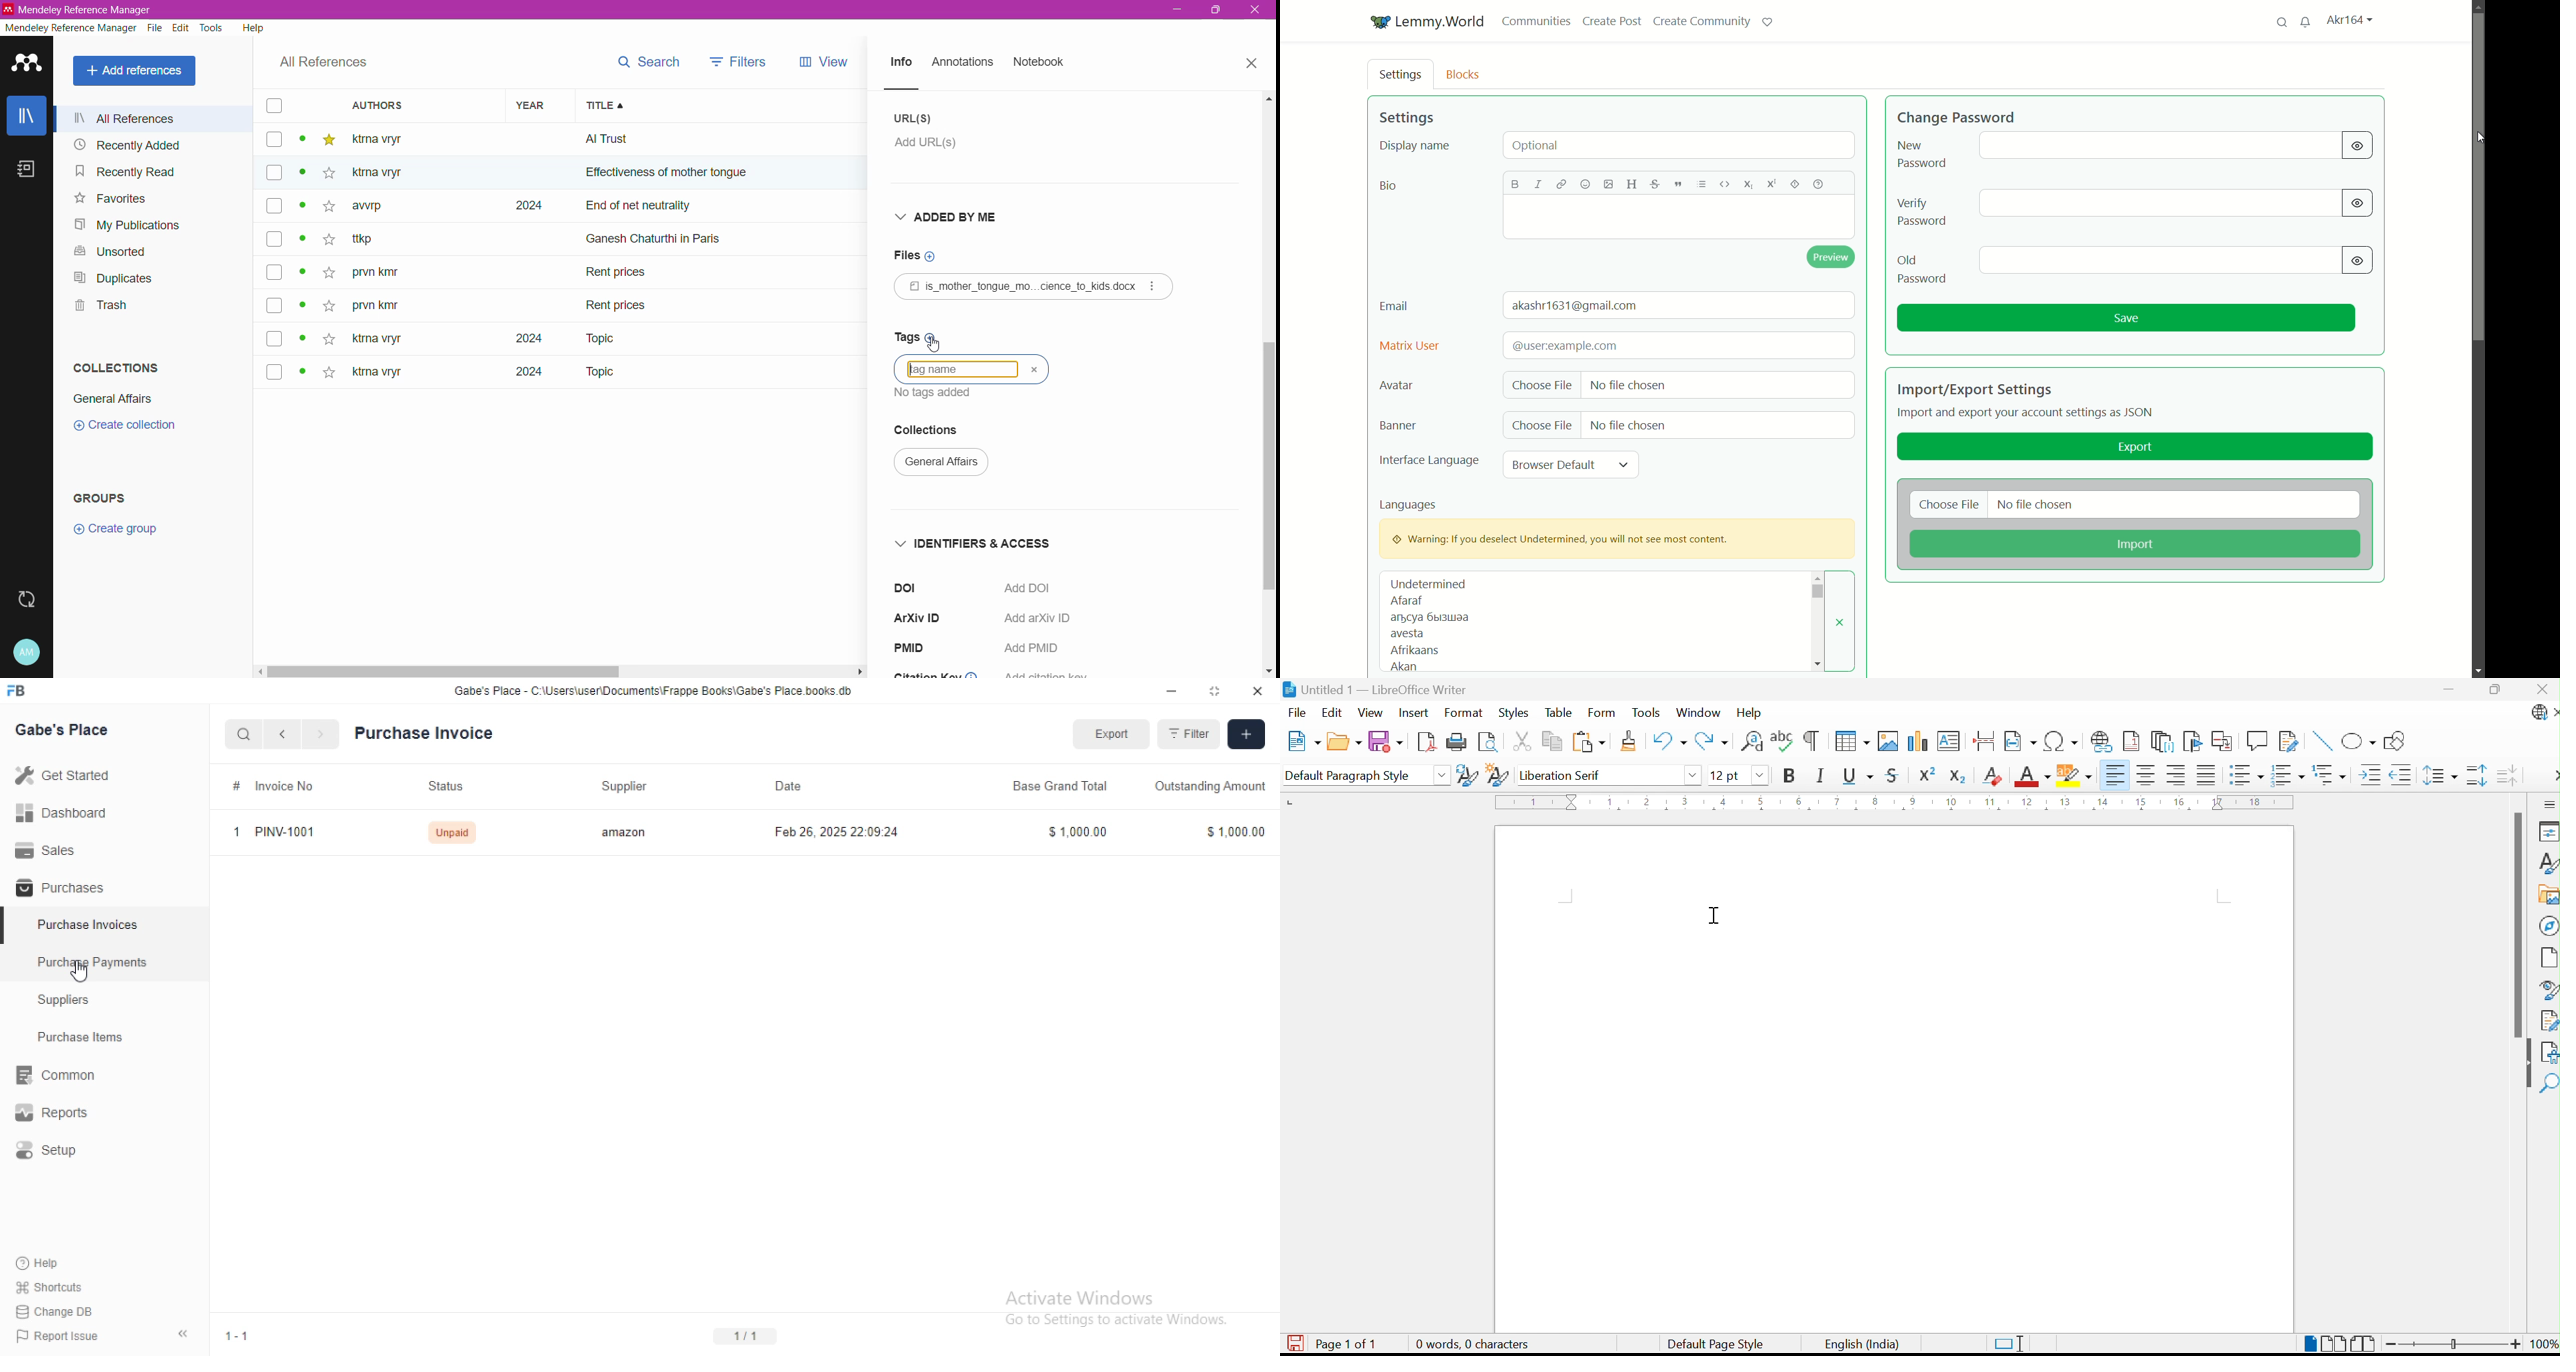 This screenshot has height=1372, width=2576. What do you see at coordinates (2546, 990) in the screenshot?
I see `Style Navigator` at bounding box center [2546, 990].